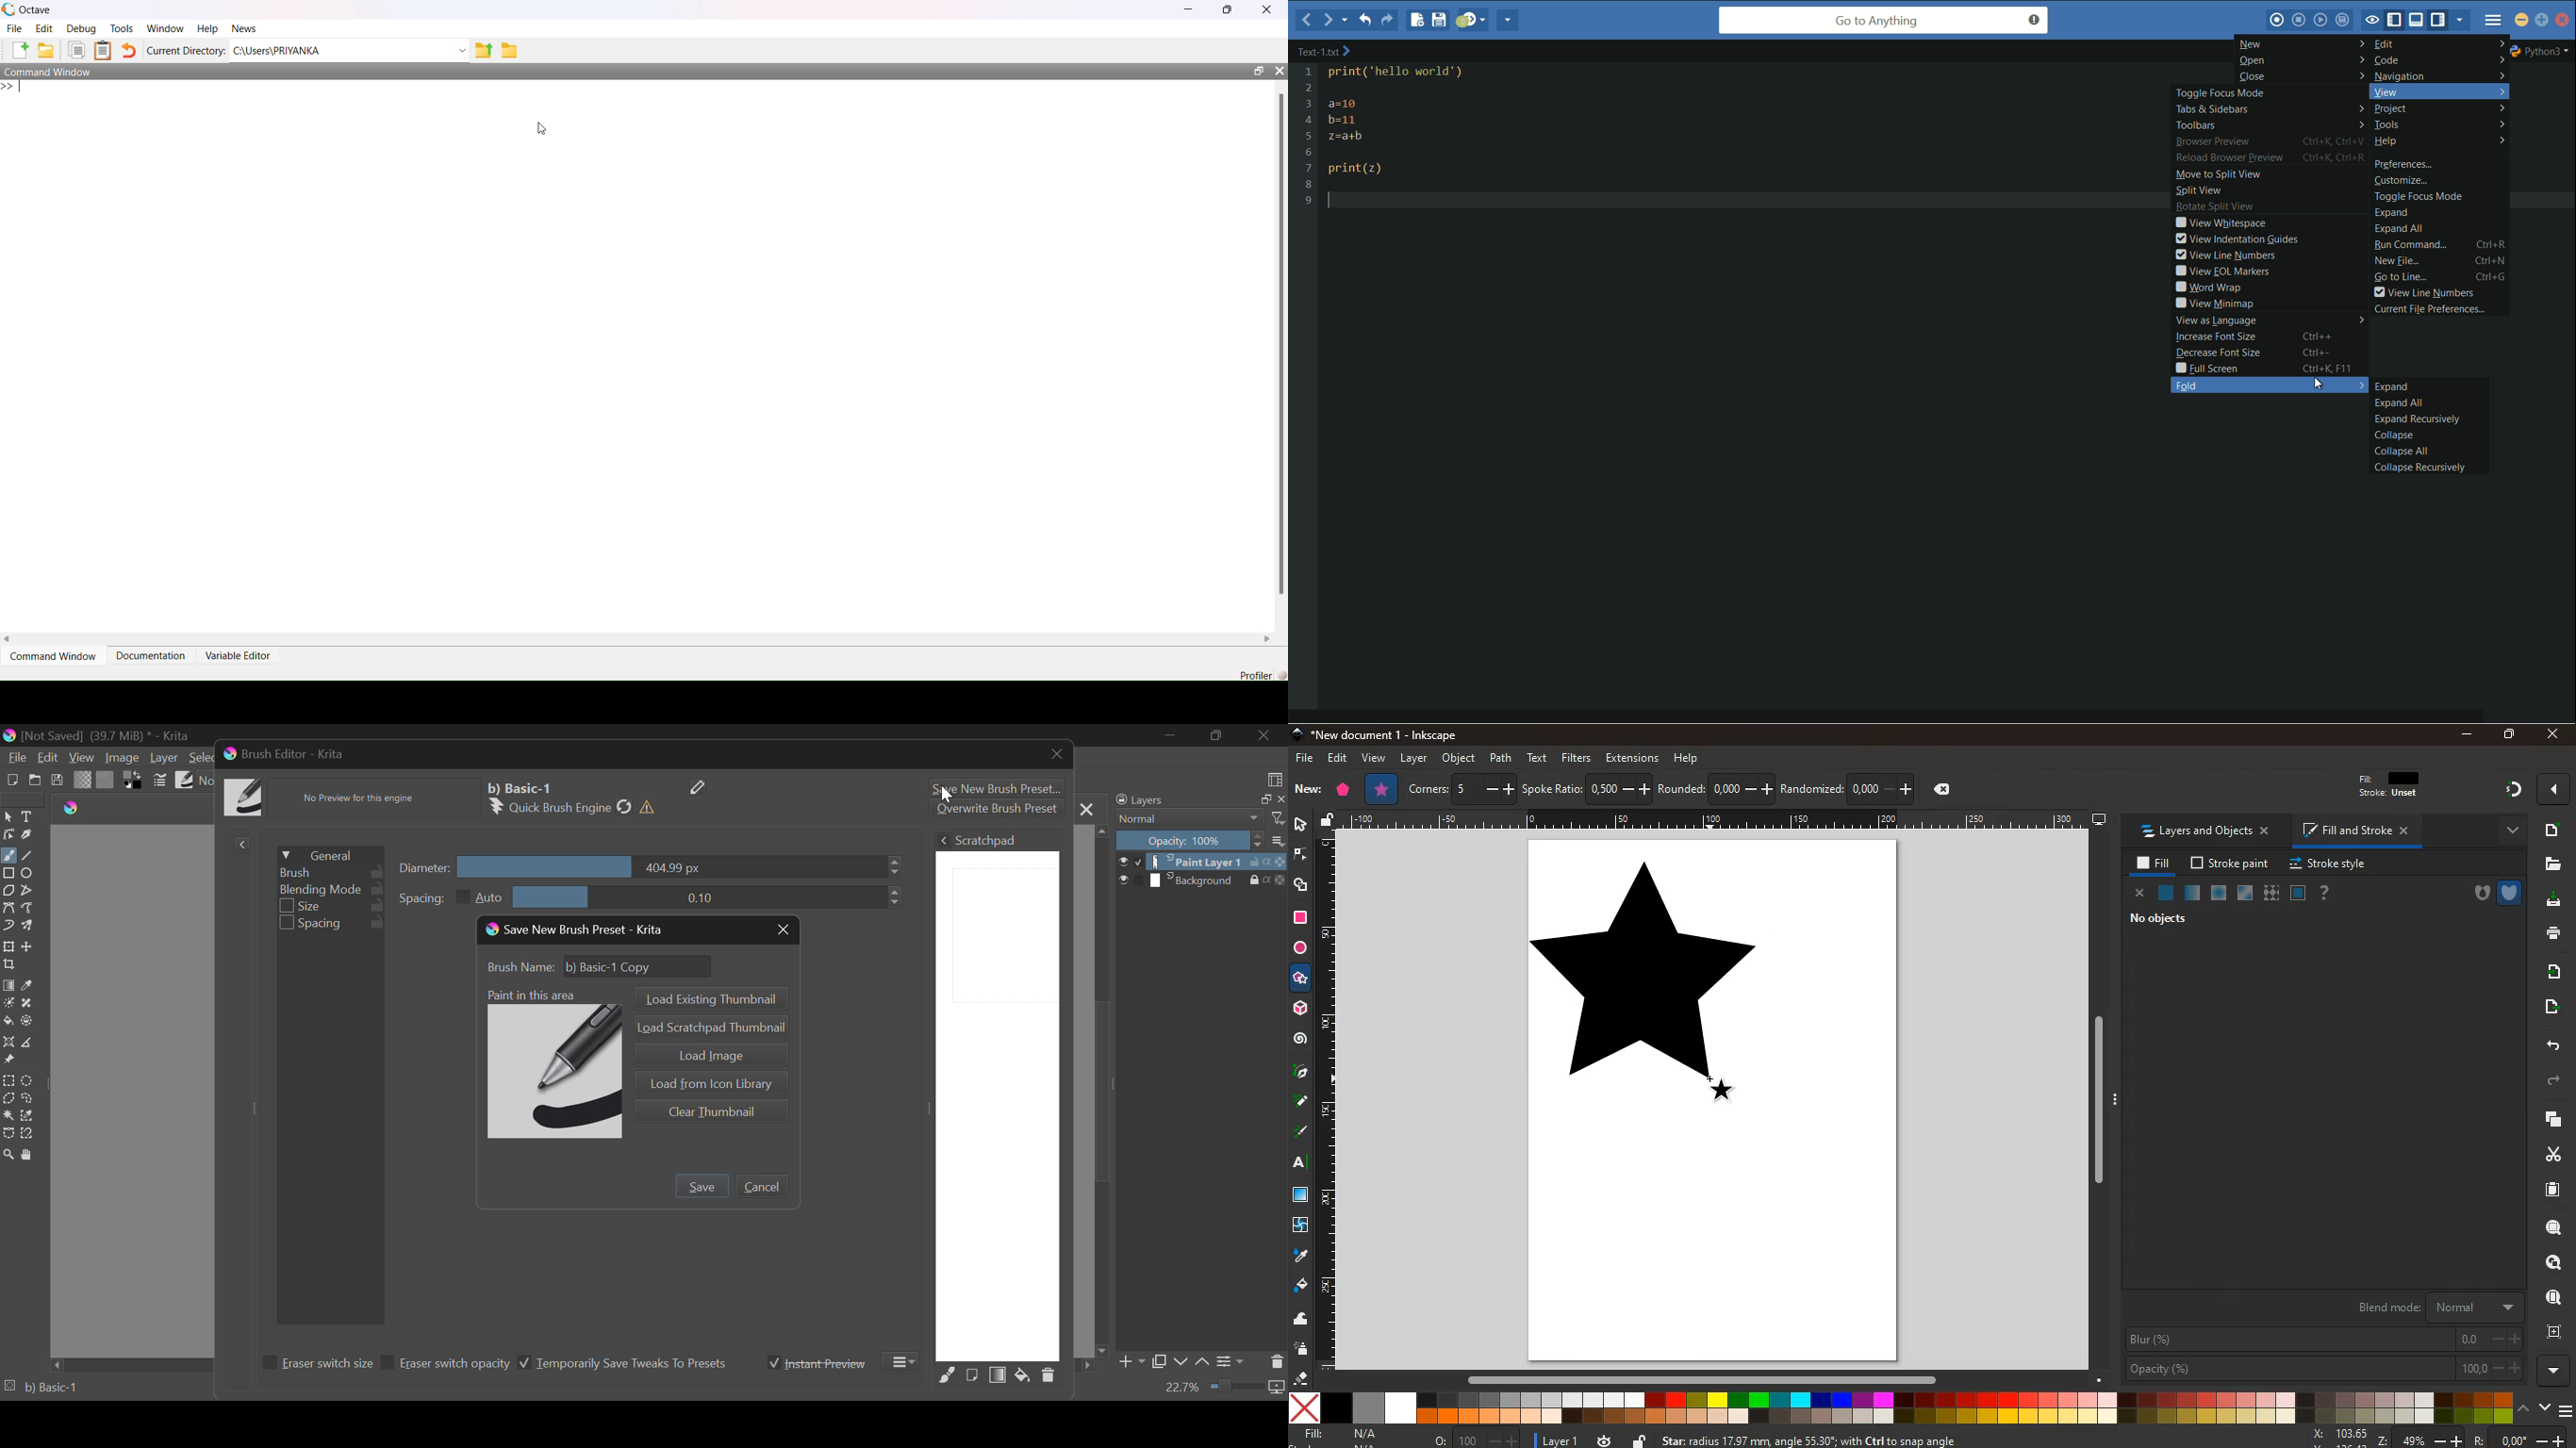 This screenshot has width=2576, height=1456. What do you see at coordinates (1201, 841) in the screenshot?
I see `Opacity` at bounding box center [1201, 841].